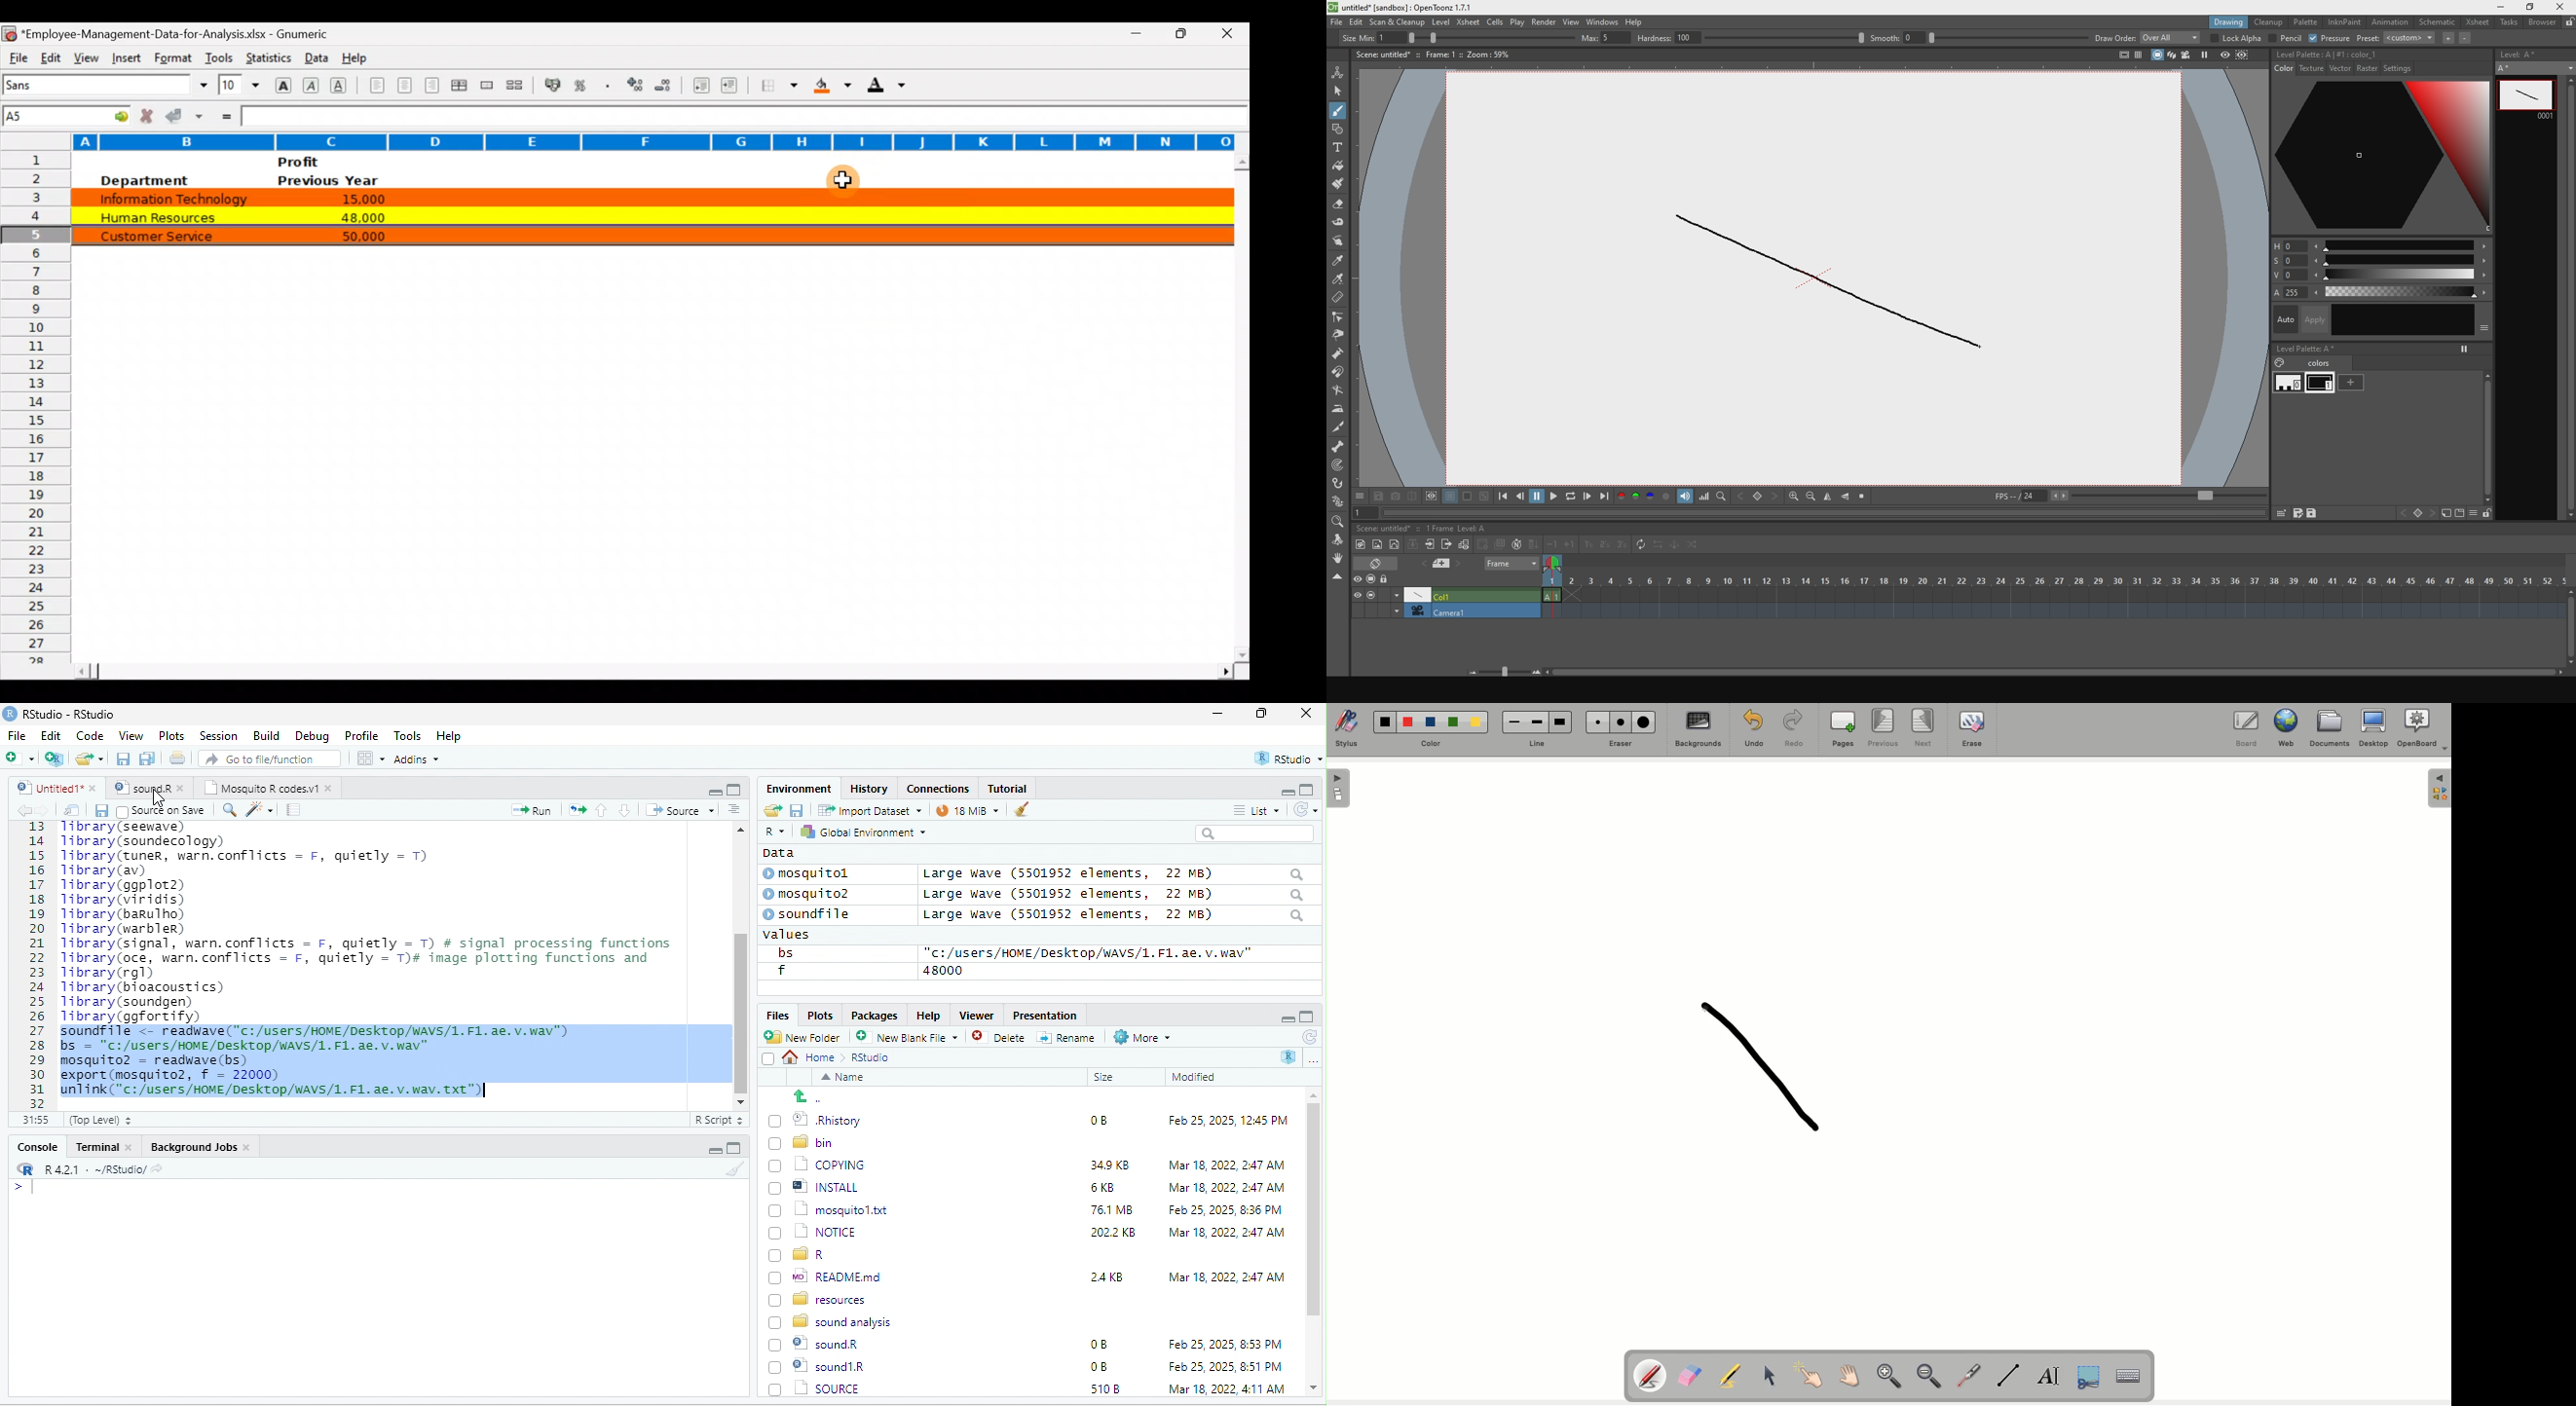 The height and width of the screenshot is (1428, 2576). I want to click on Font name, so click(107, 85).